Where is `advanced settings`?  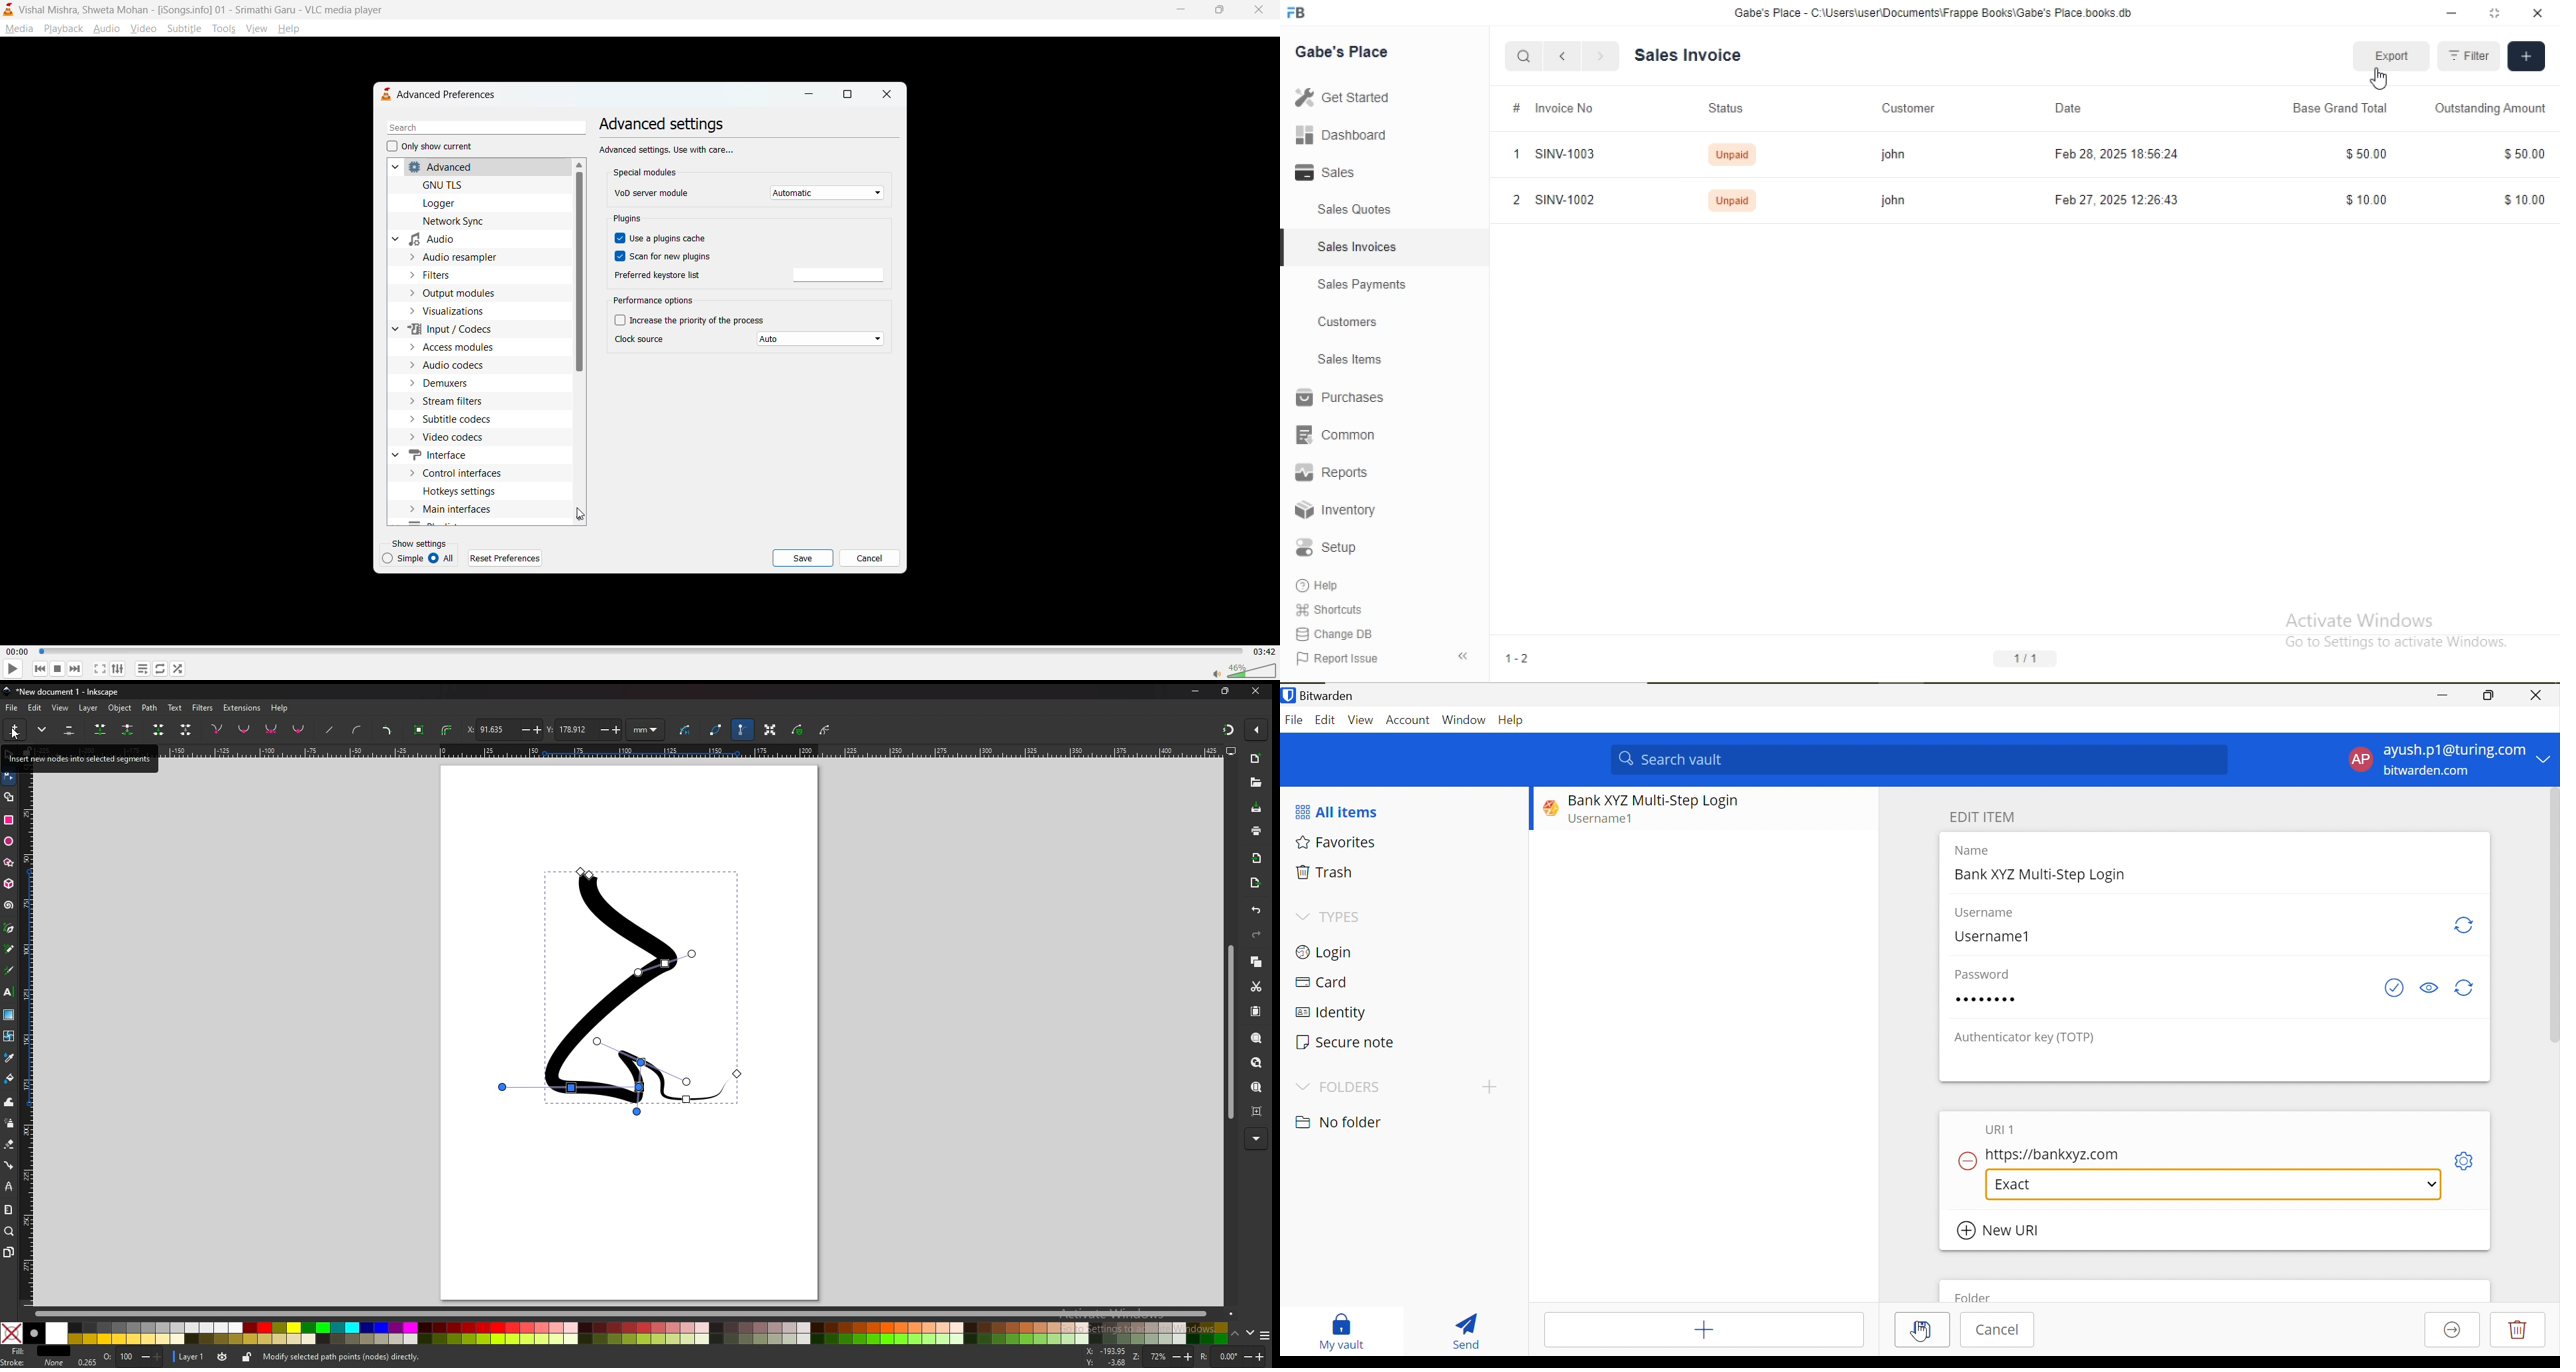 advanced settings is located at coordinates (662, 125).